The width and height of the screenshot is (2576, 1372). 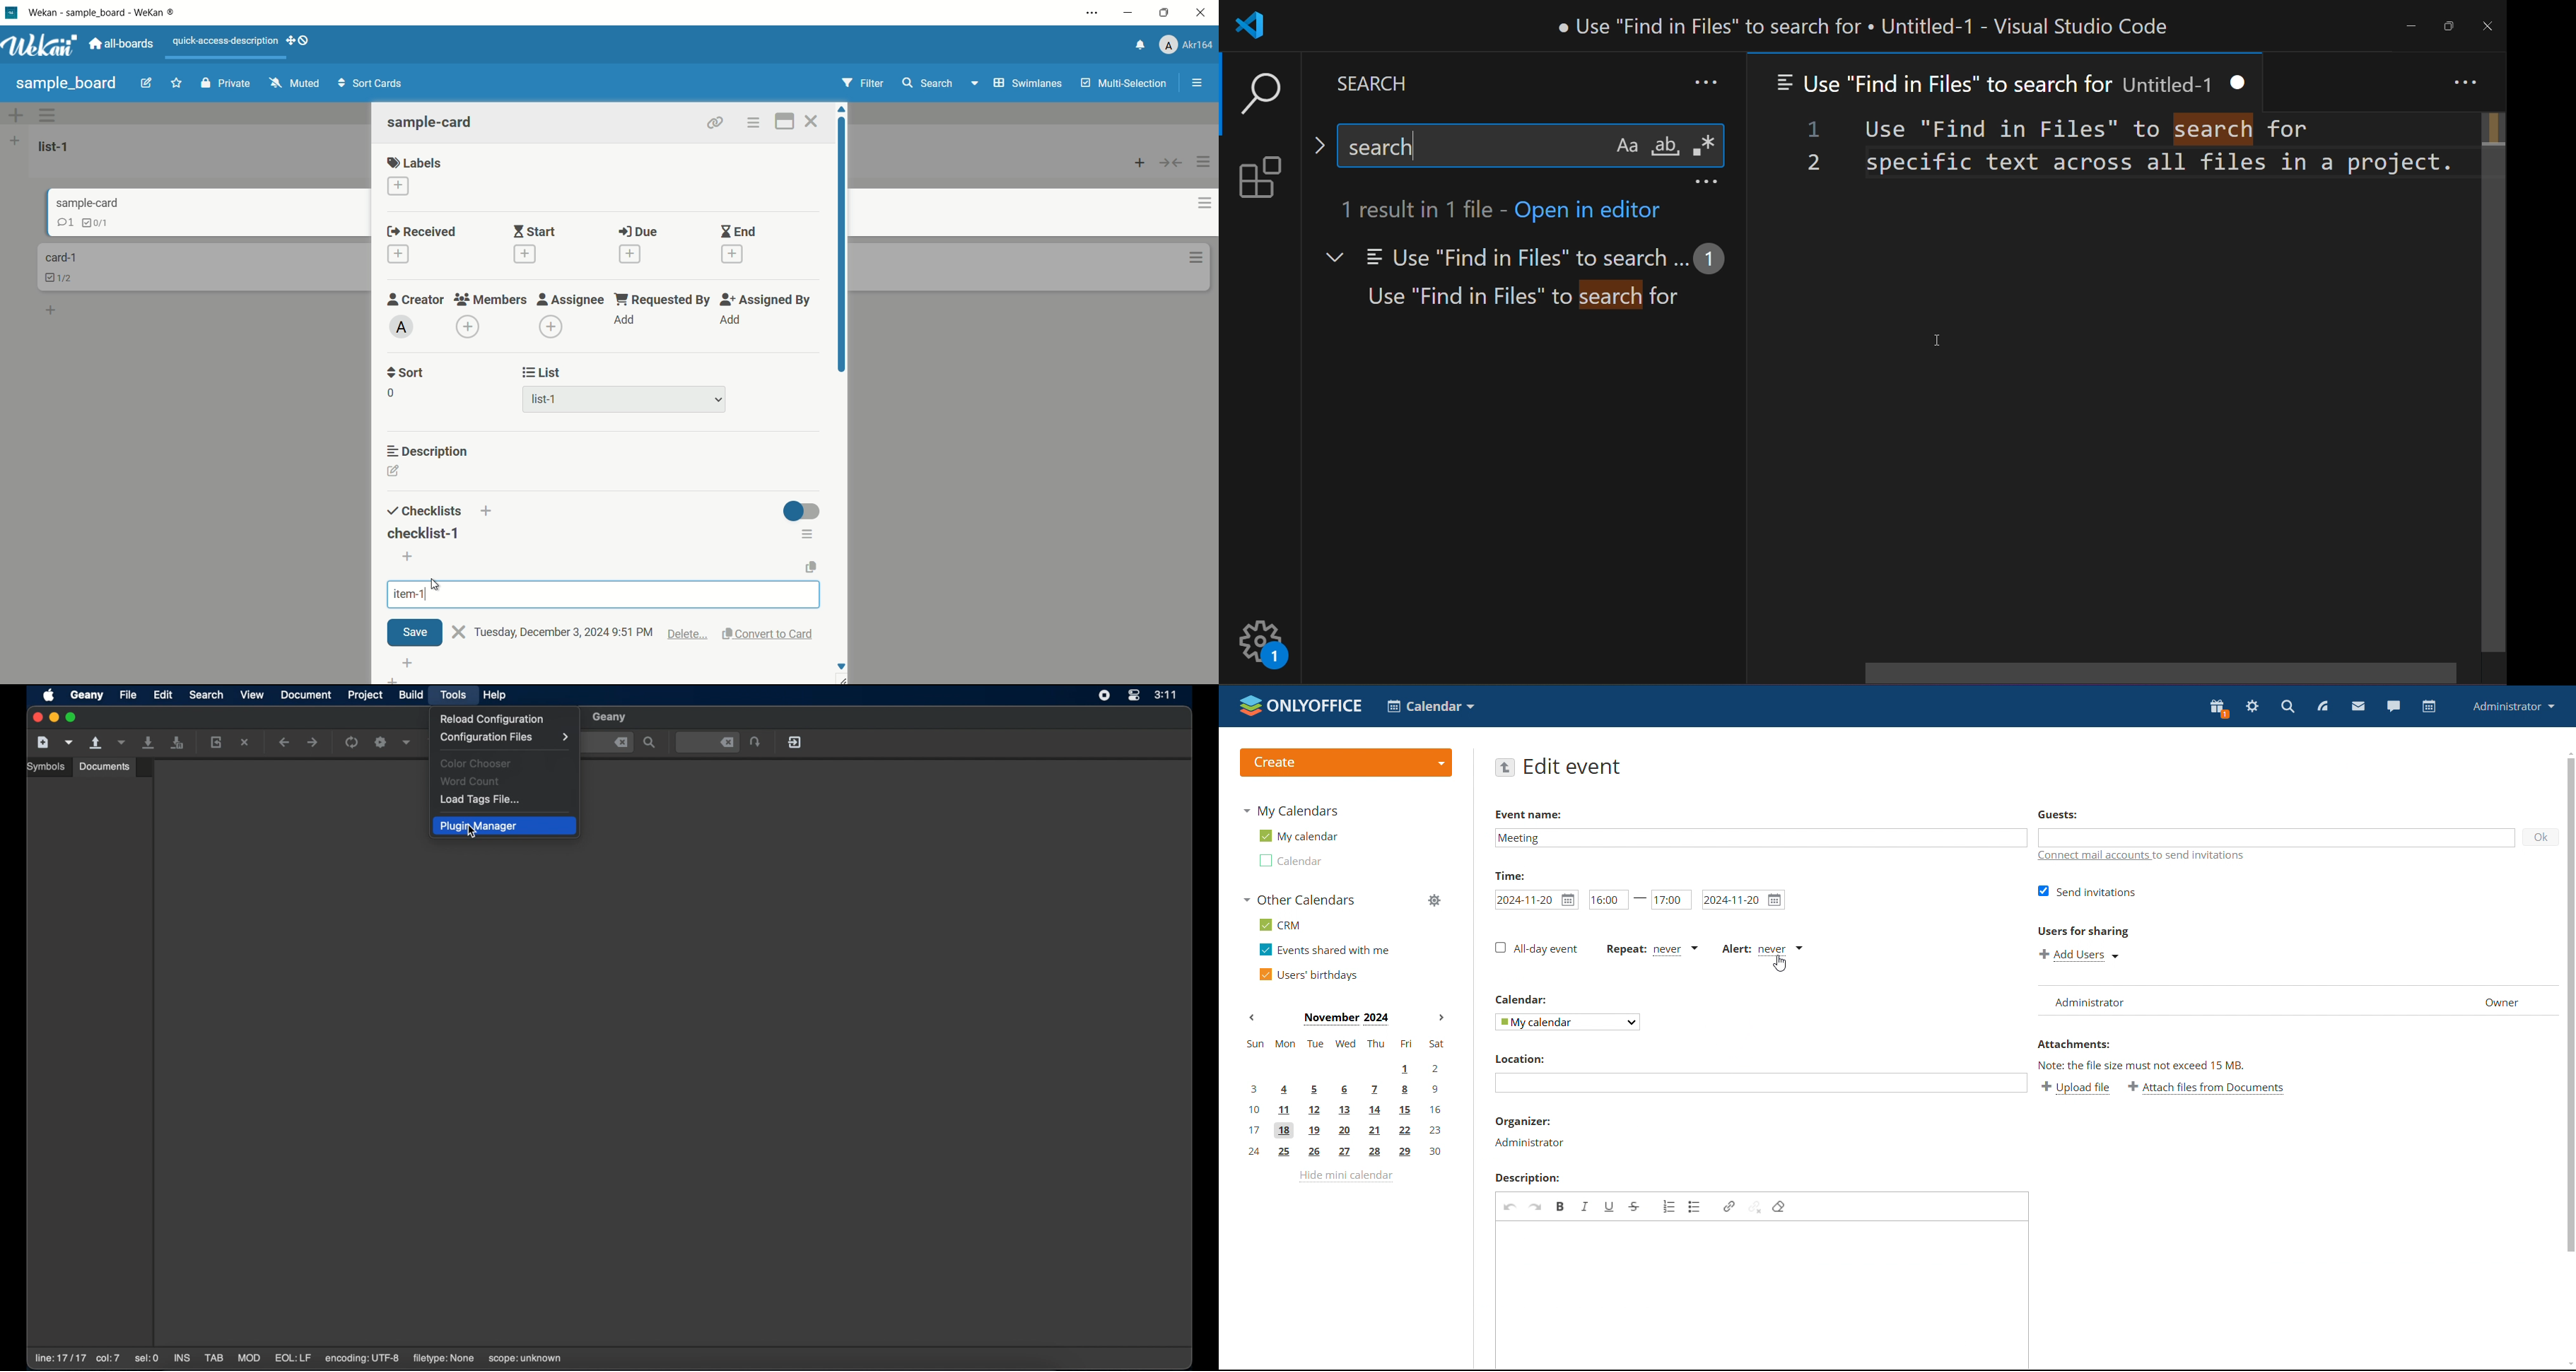 I want to click on build the current file, so click(x=382, y=743).